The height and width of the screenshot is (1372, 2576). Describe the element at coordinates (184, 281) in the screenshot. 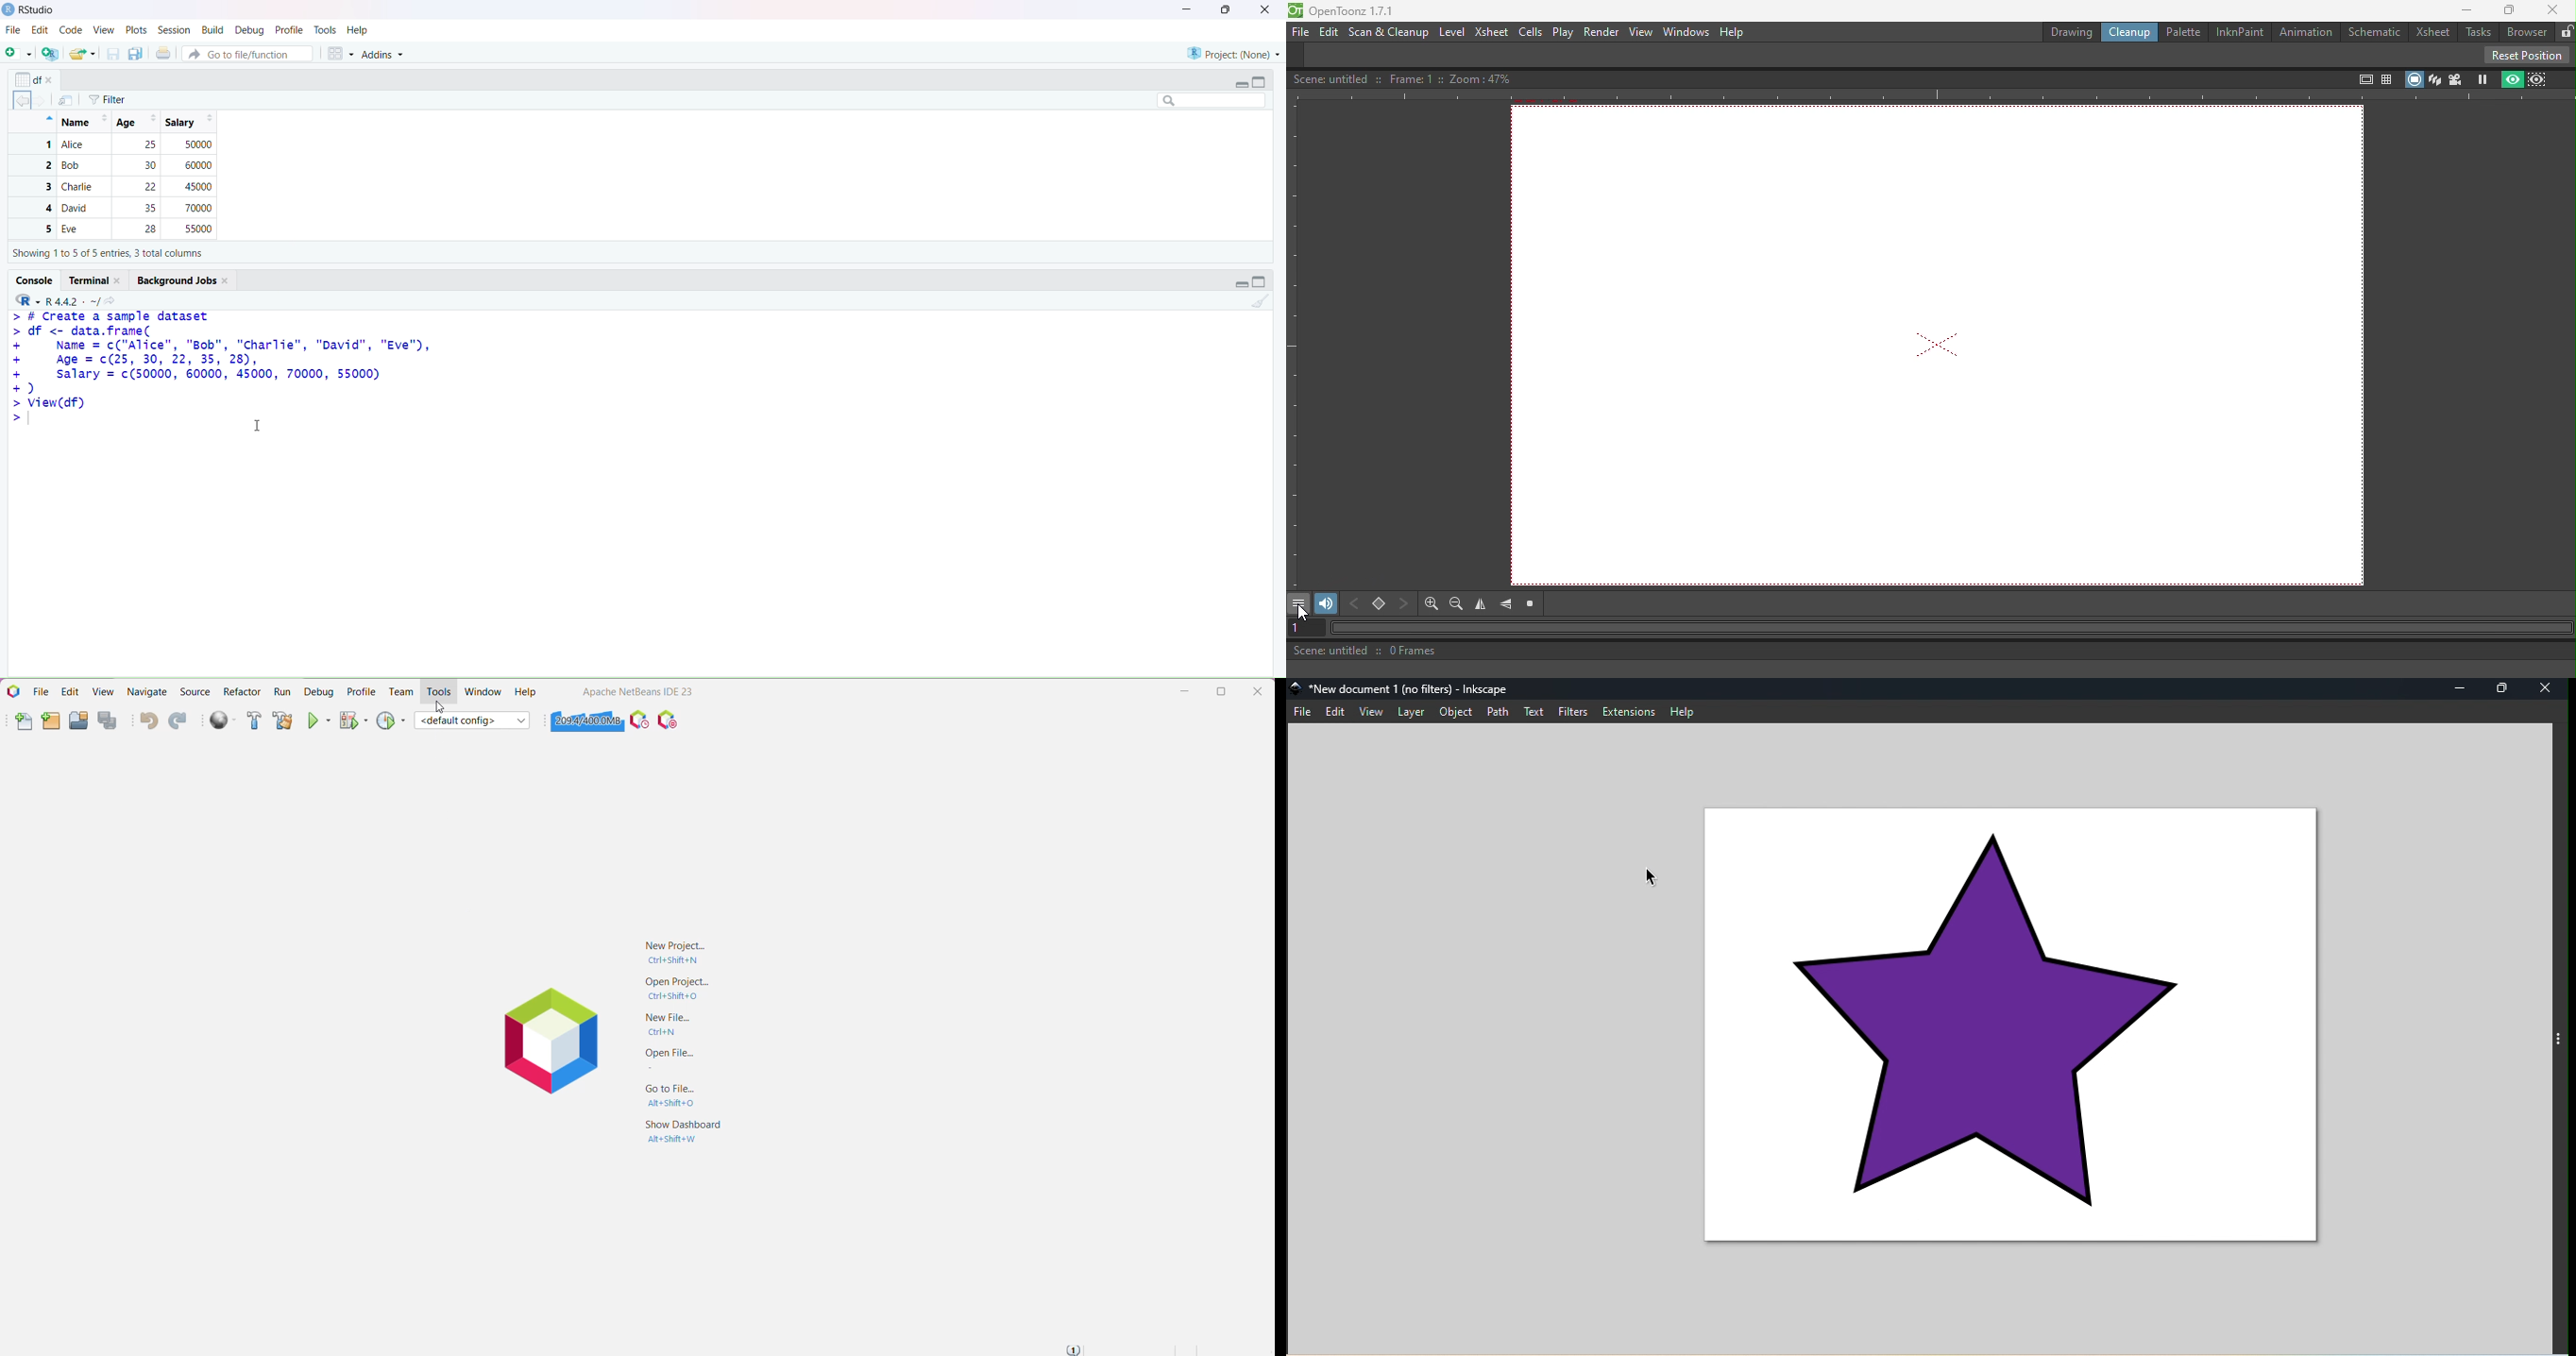

I see `background jobs` at that location.